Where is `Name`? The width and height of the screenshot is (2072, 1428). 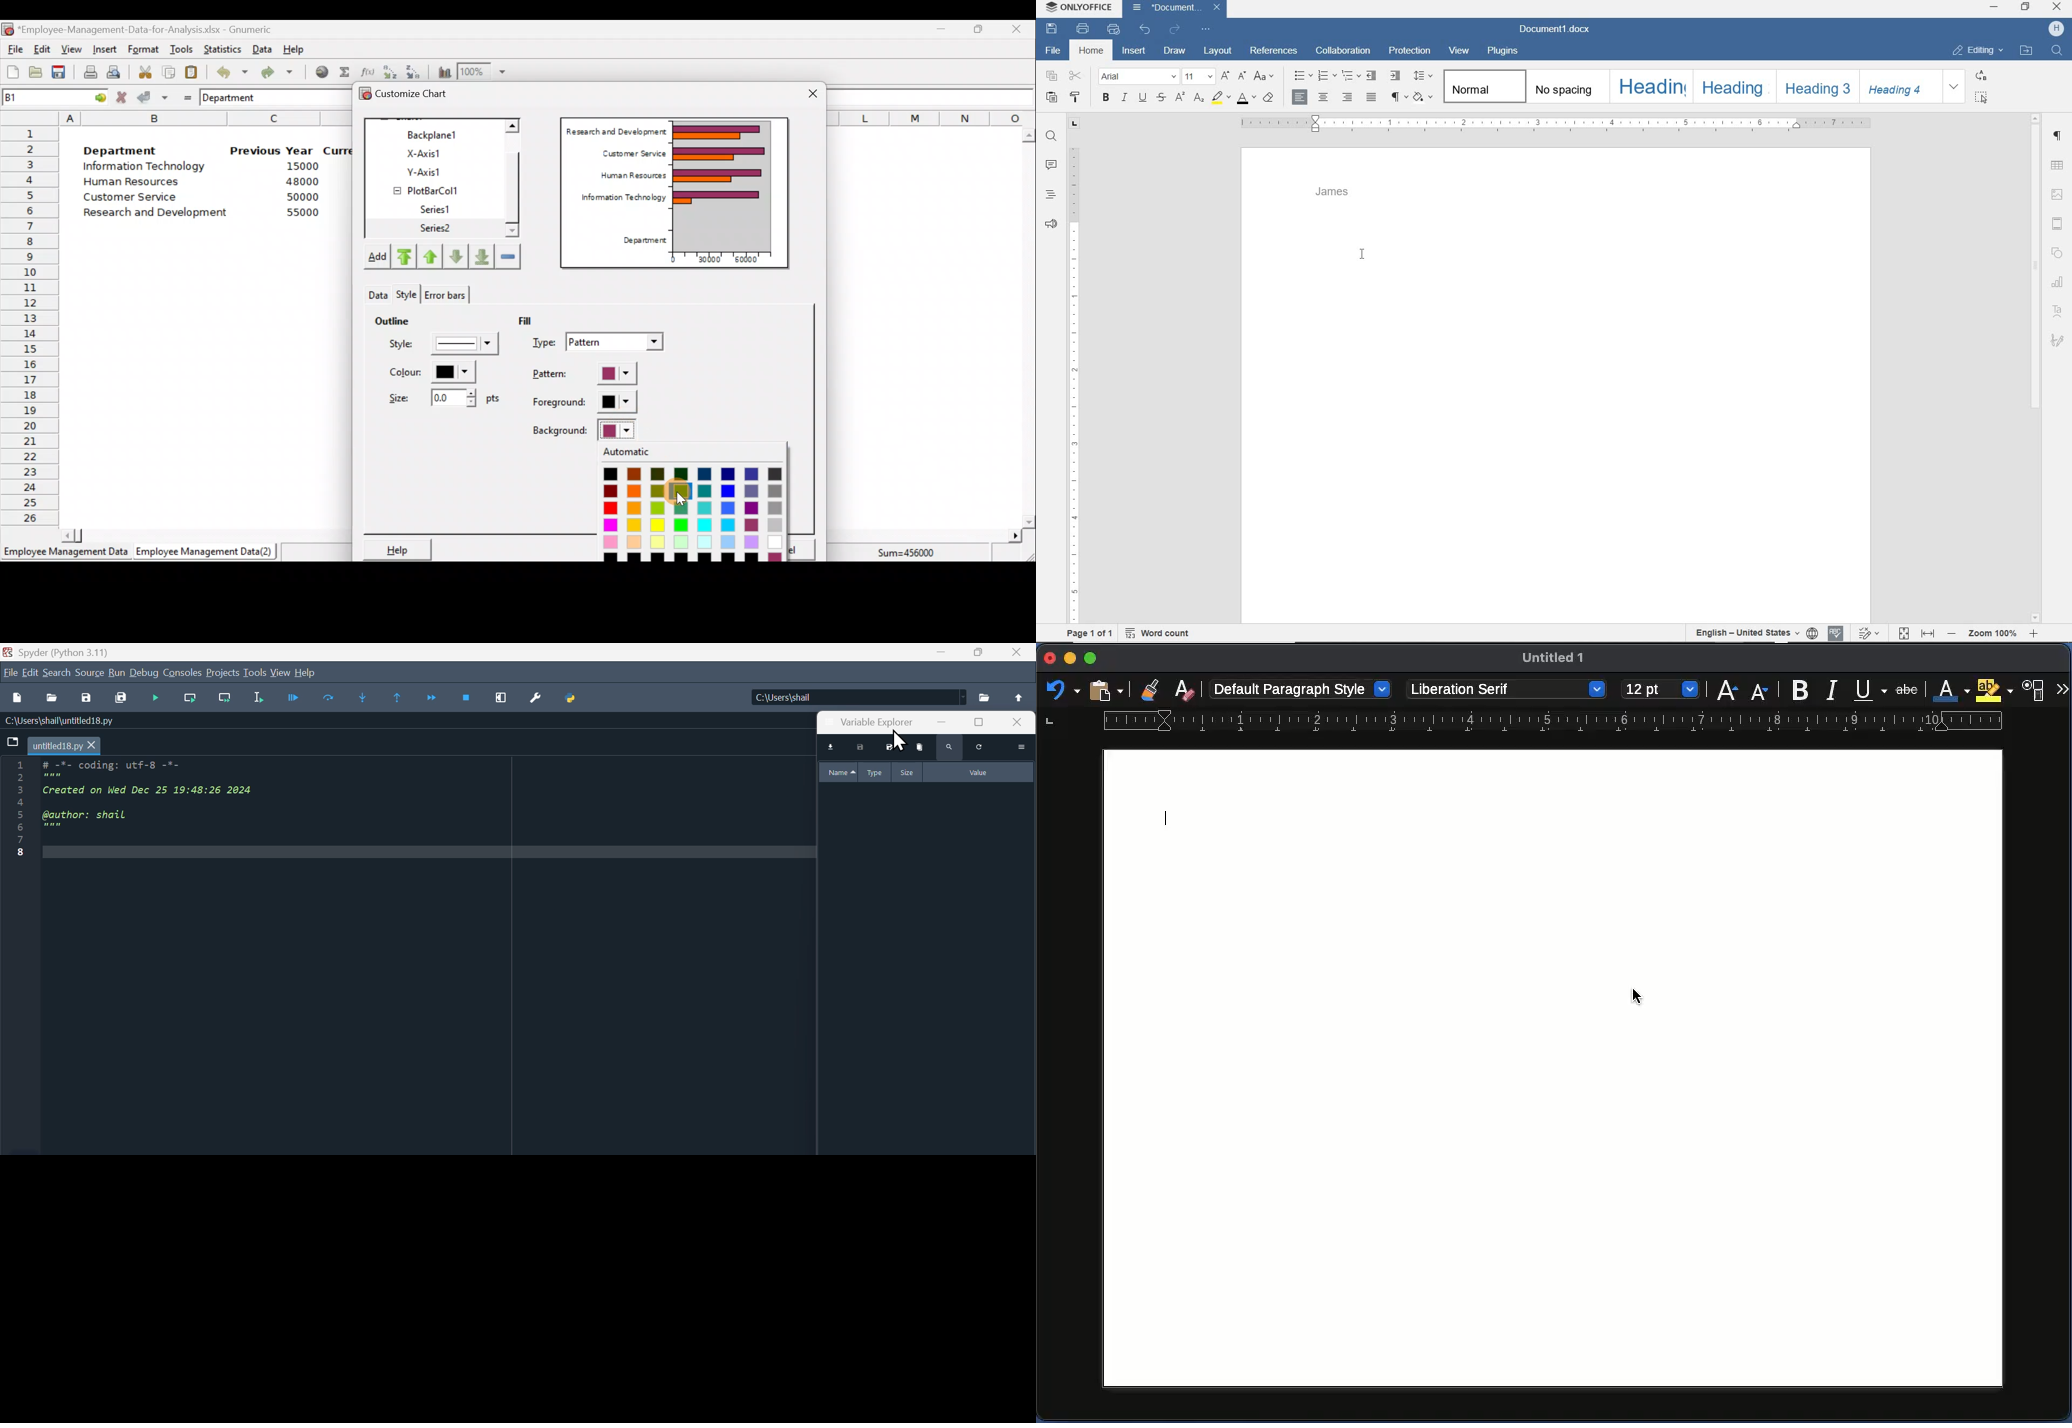 Name is located at coordinates (1557, 661).